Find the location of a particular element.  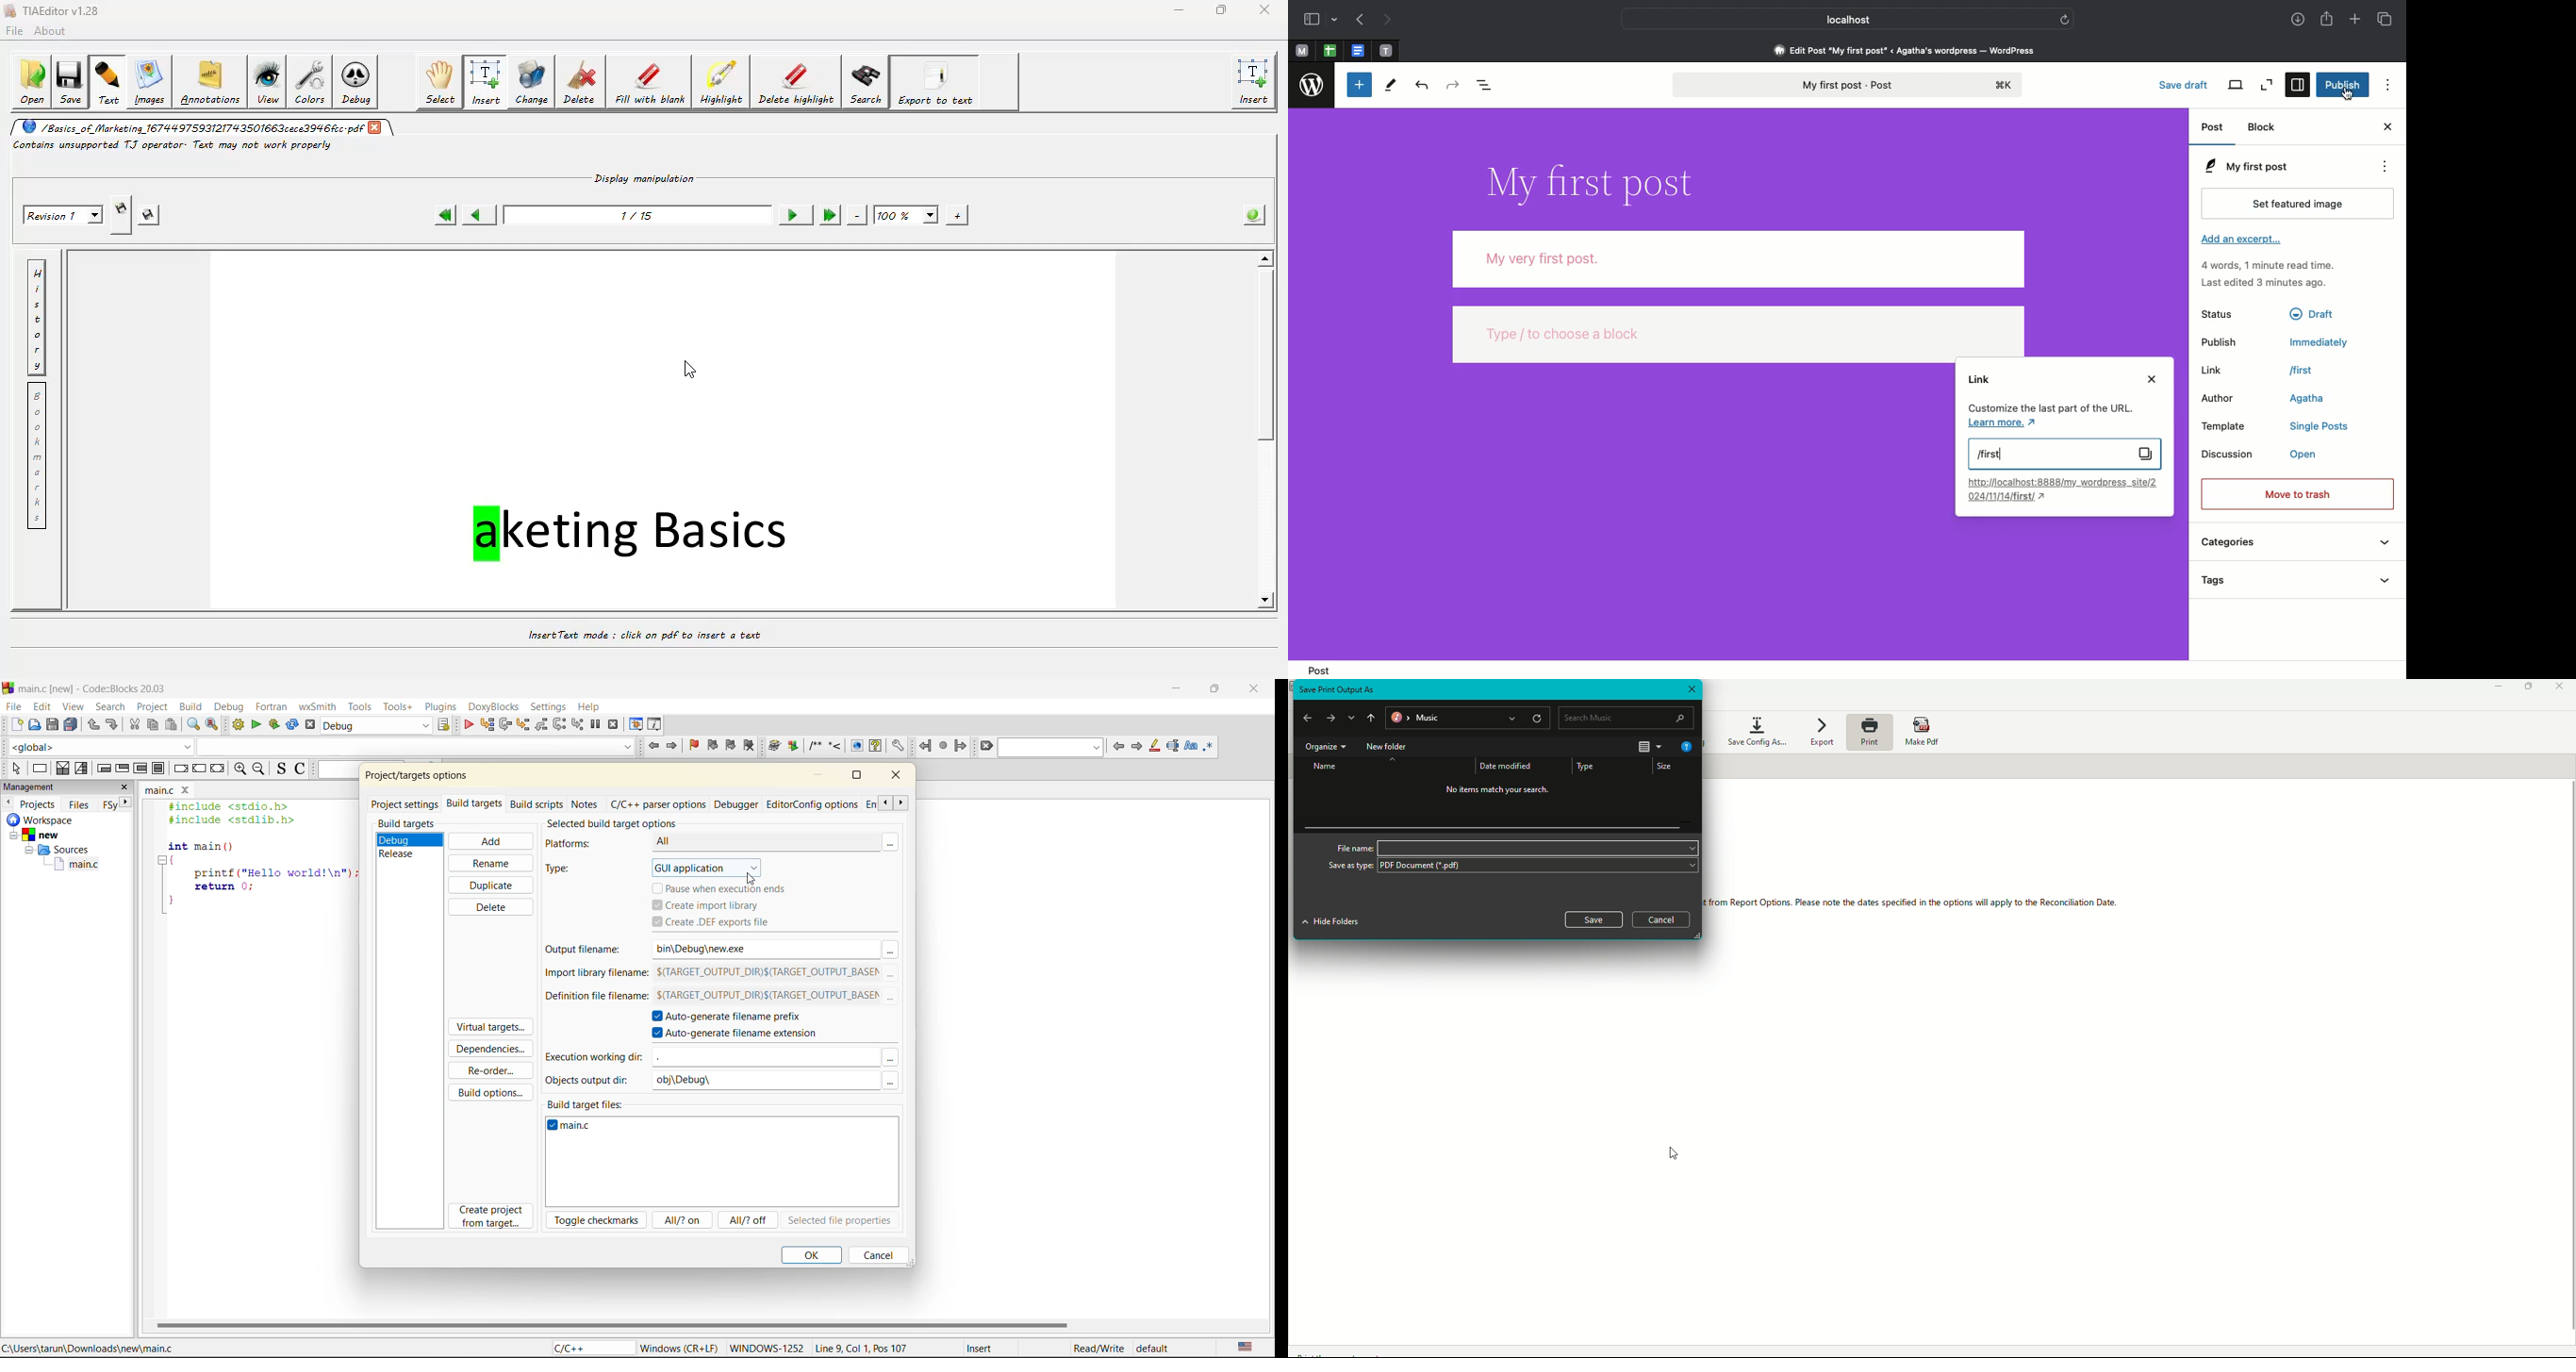

selected file properties is located at coordinates (840, 1221).